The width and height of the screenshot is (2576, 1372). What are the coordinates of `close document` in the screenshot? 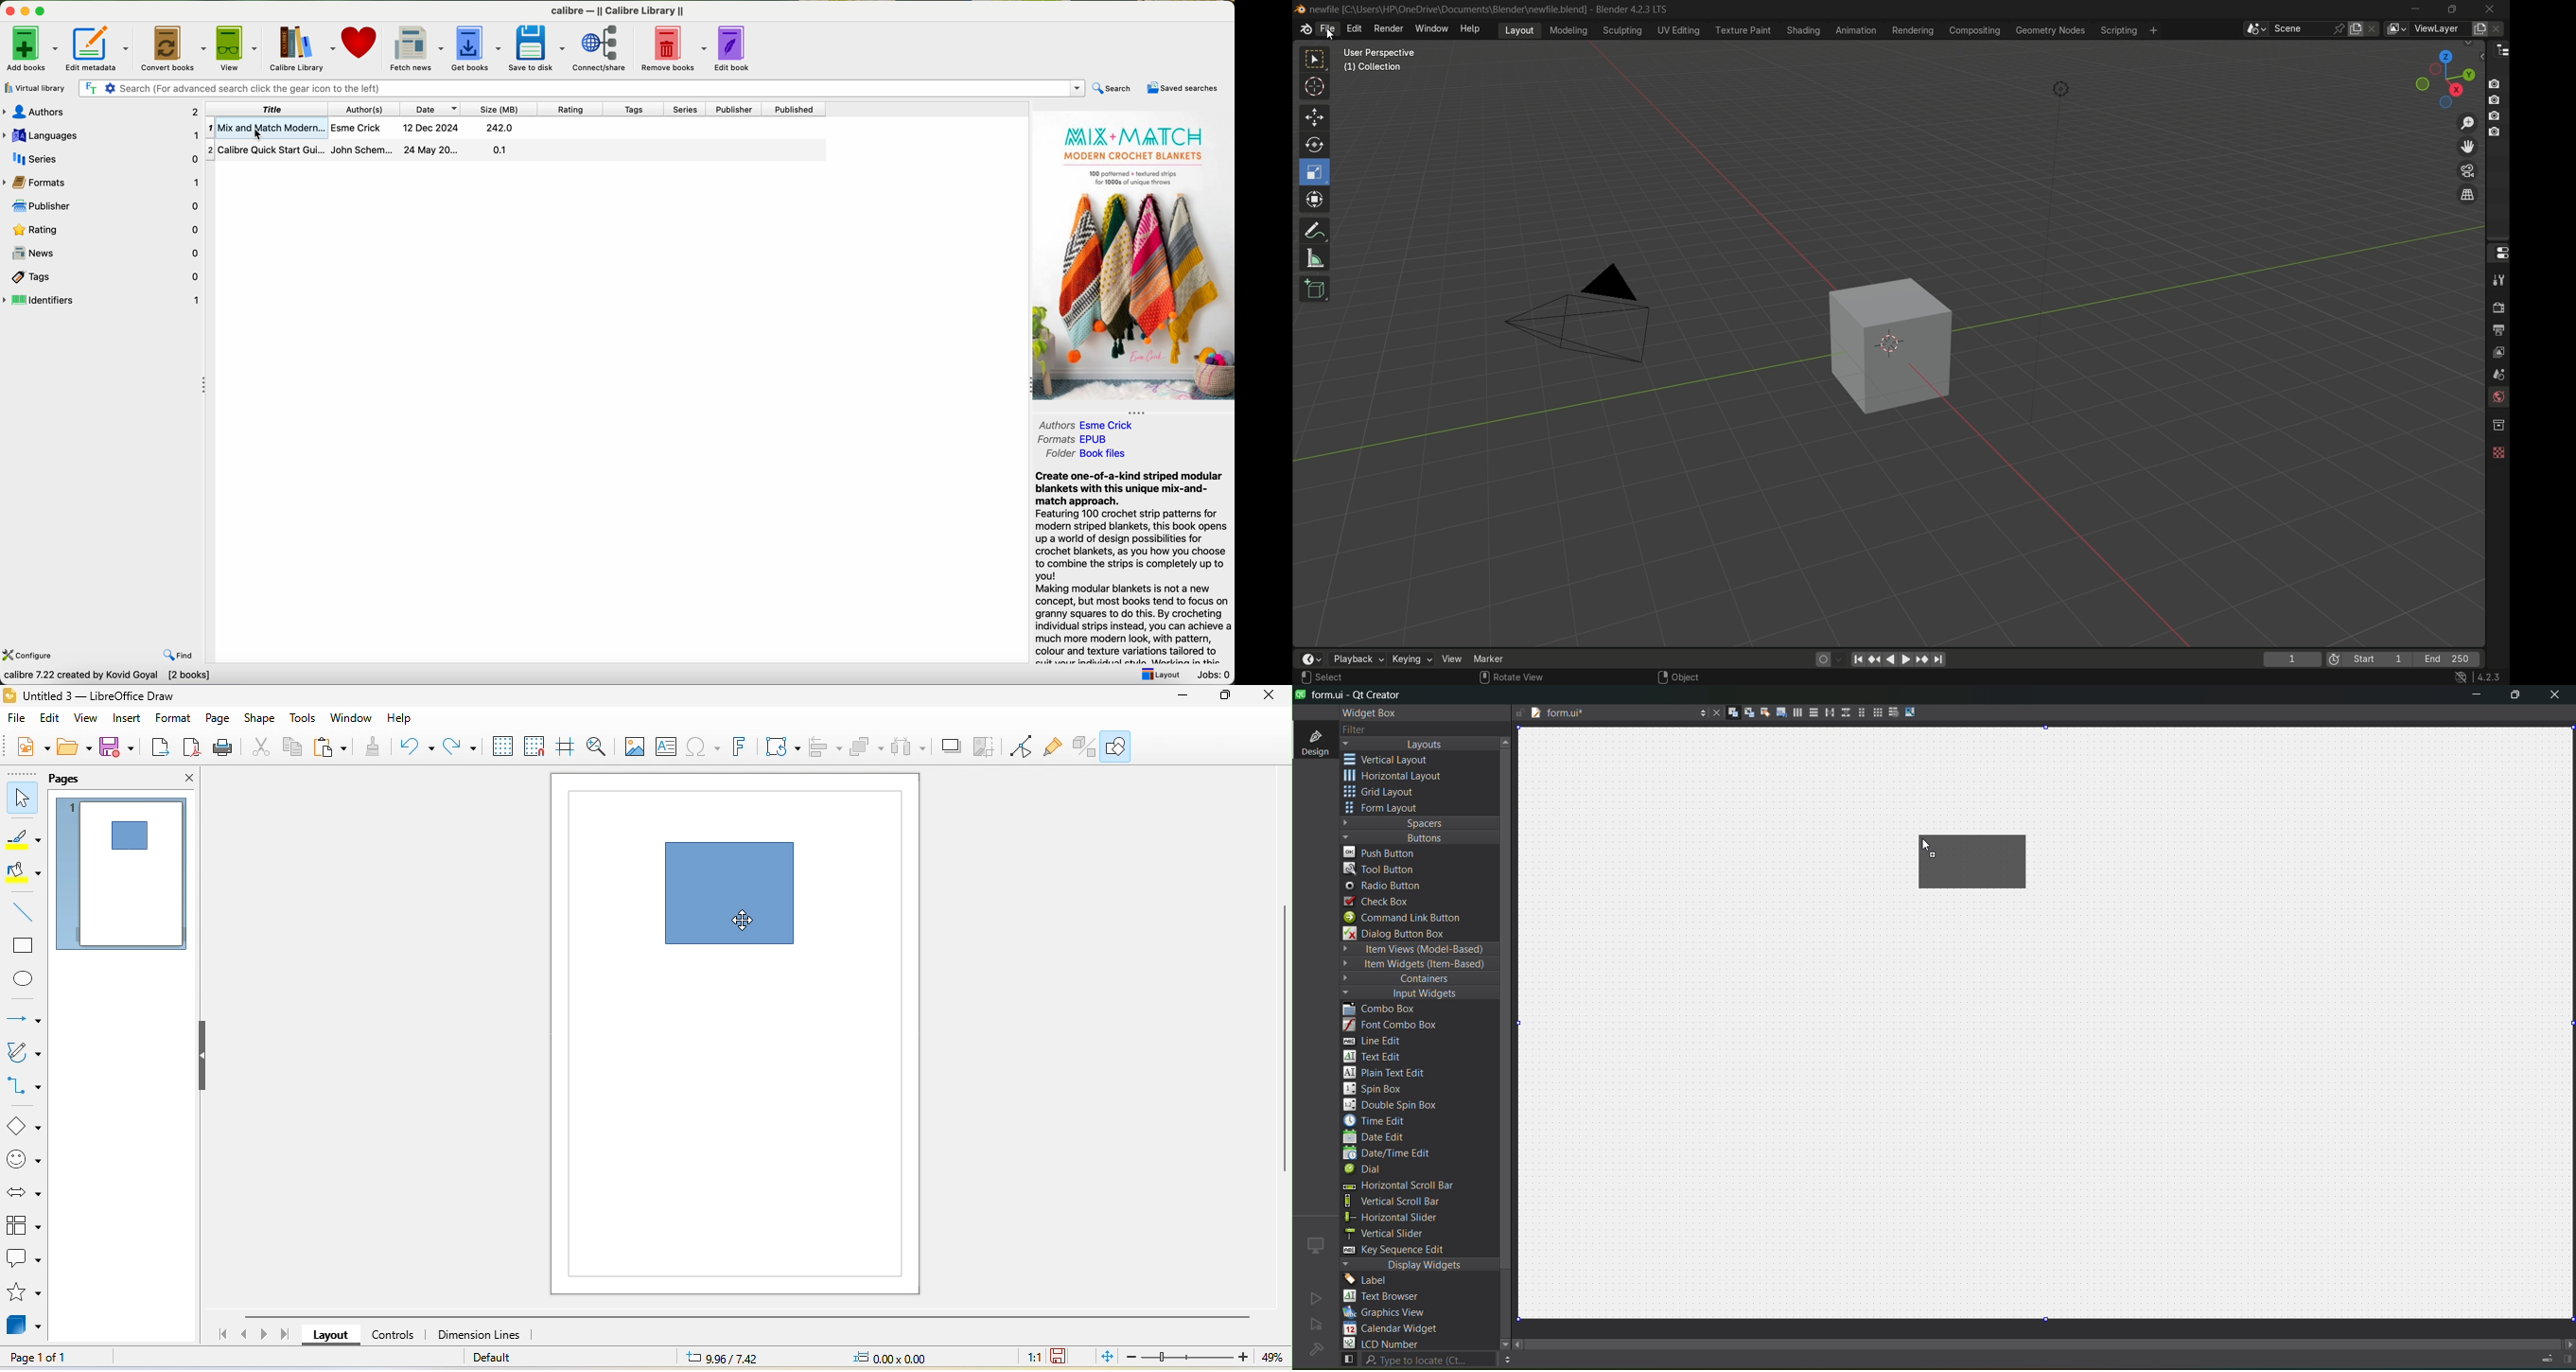 It's located at (1714, 714).